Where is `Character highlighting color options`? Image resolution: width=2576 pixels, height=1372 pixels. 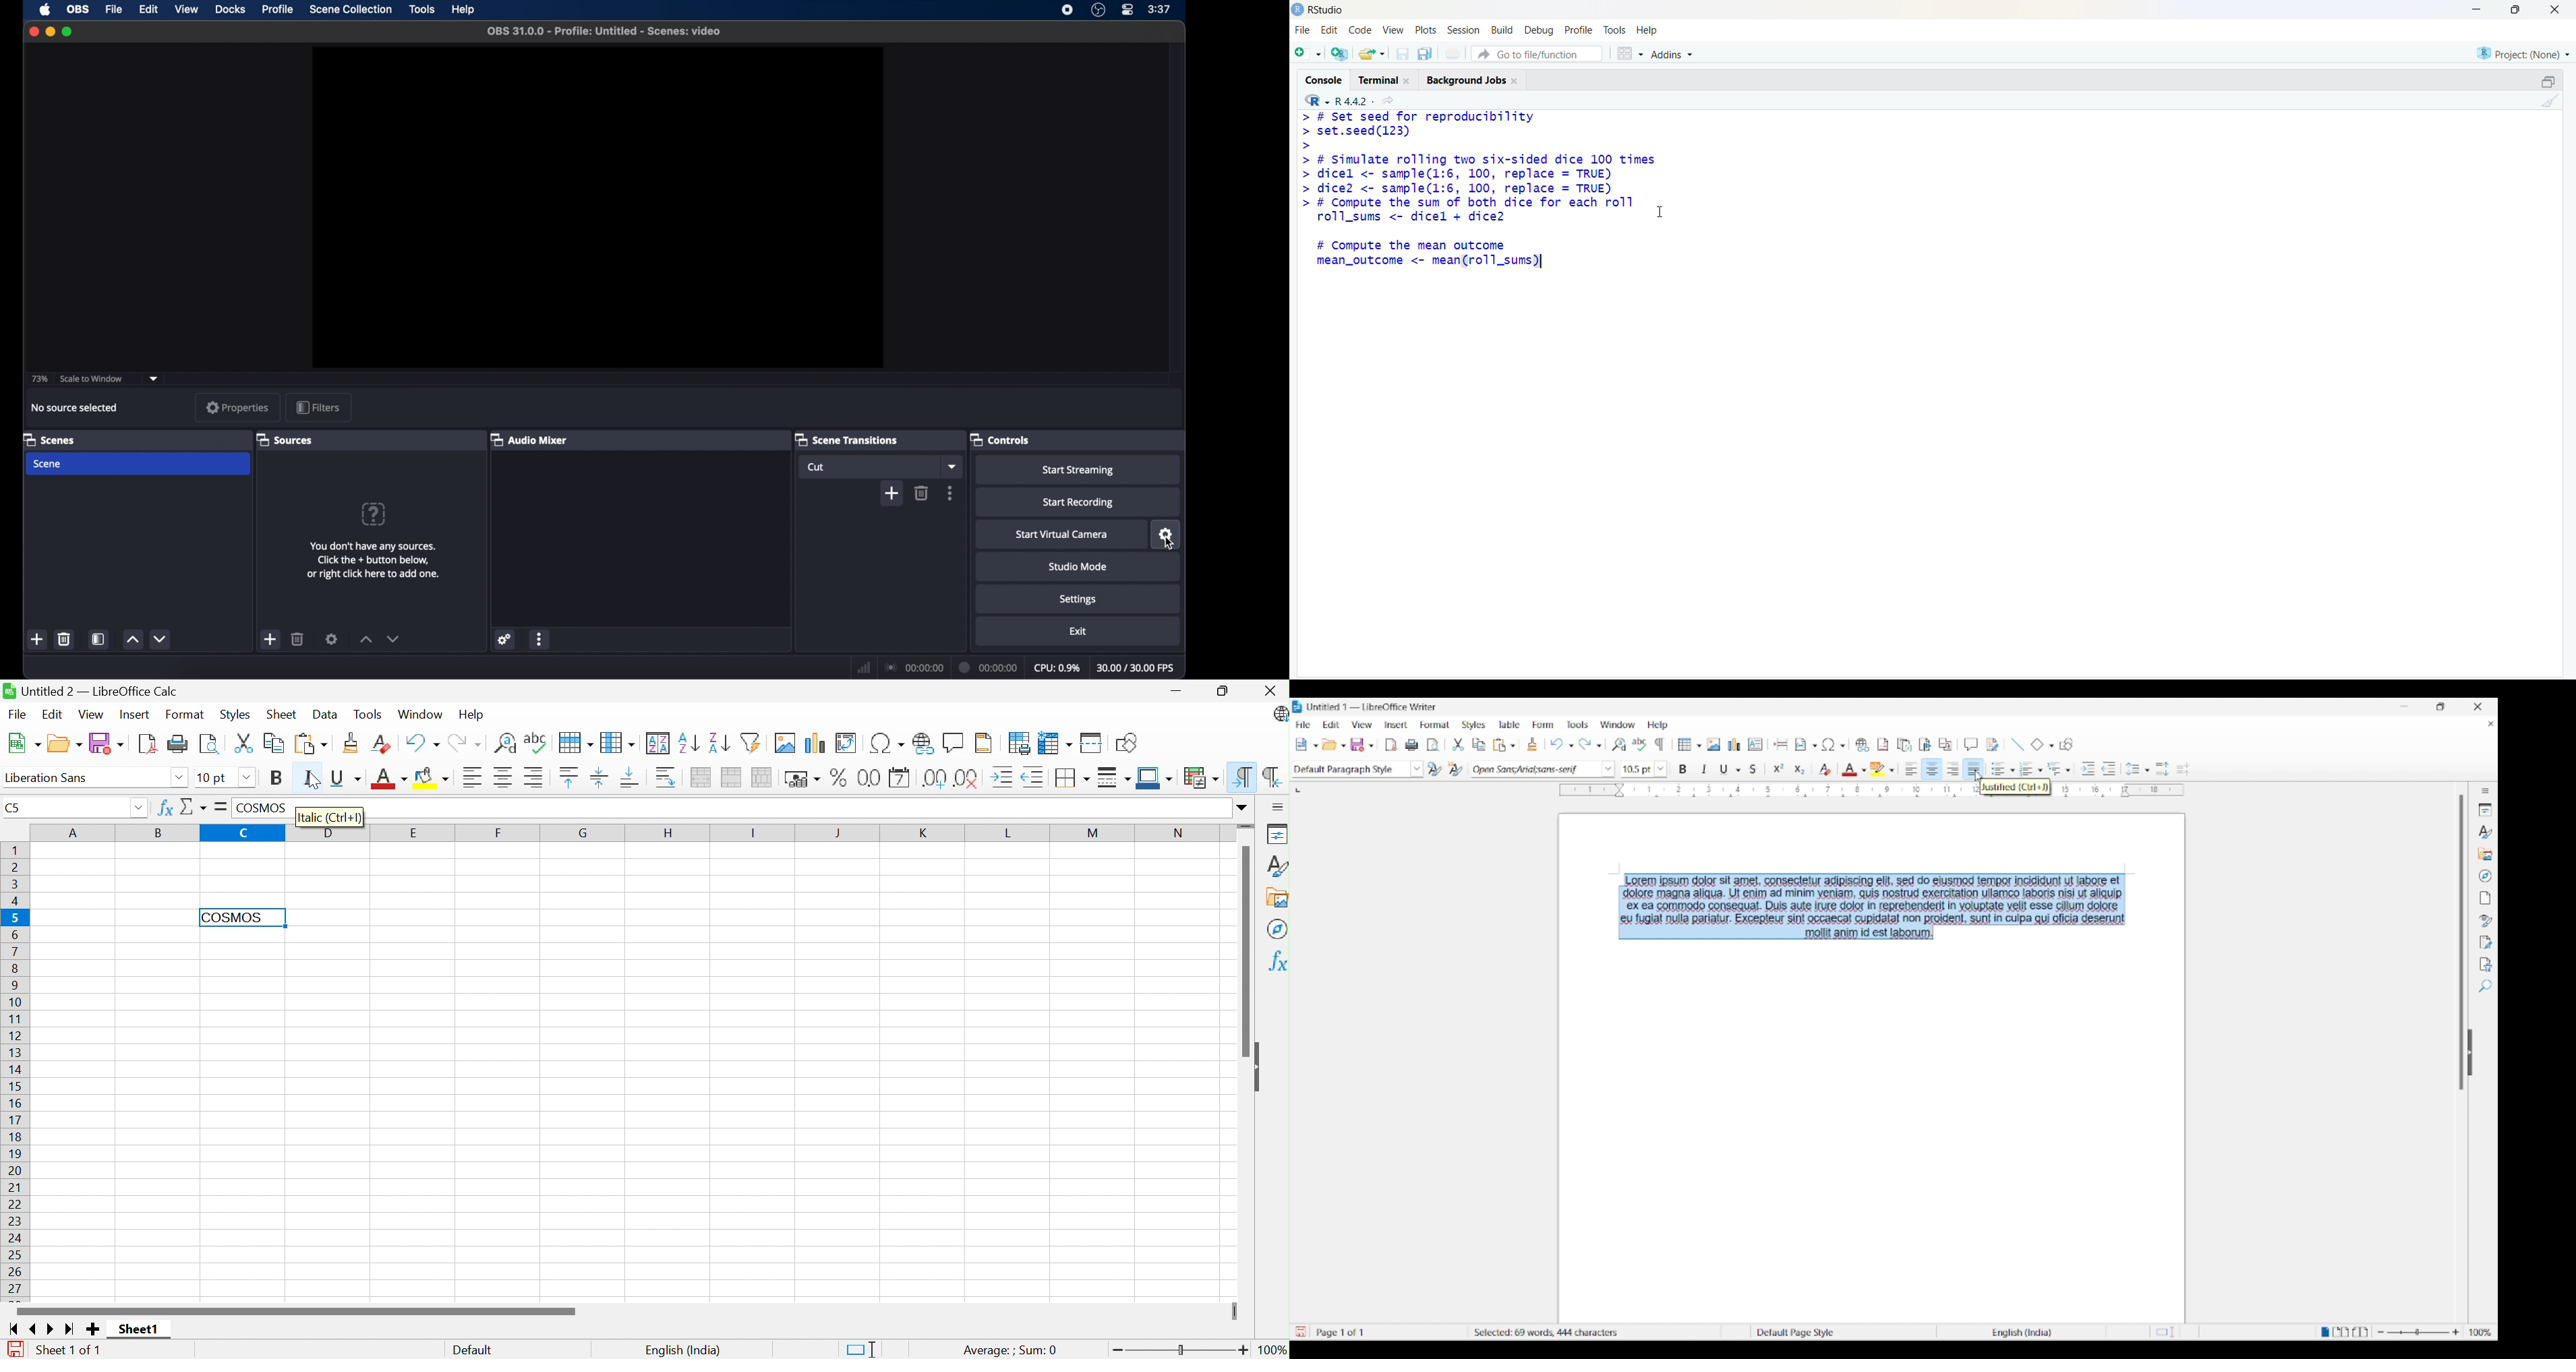
Character highlighting color options is located at coordinates (1892, 770).